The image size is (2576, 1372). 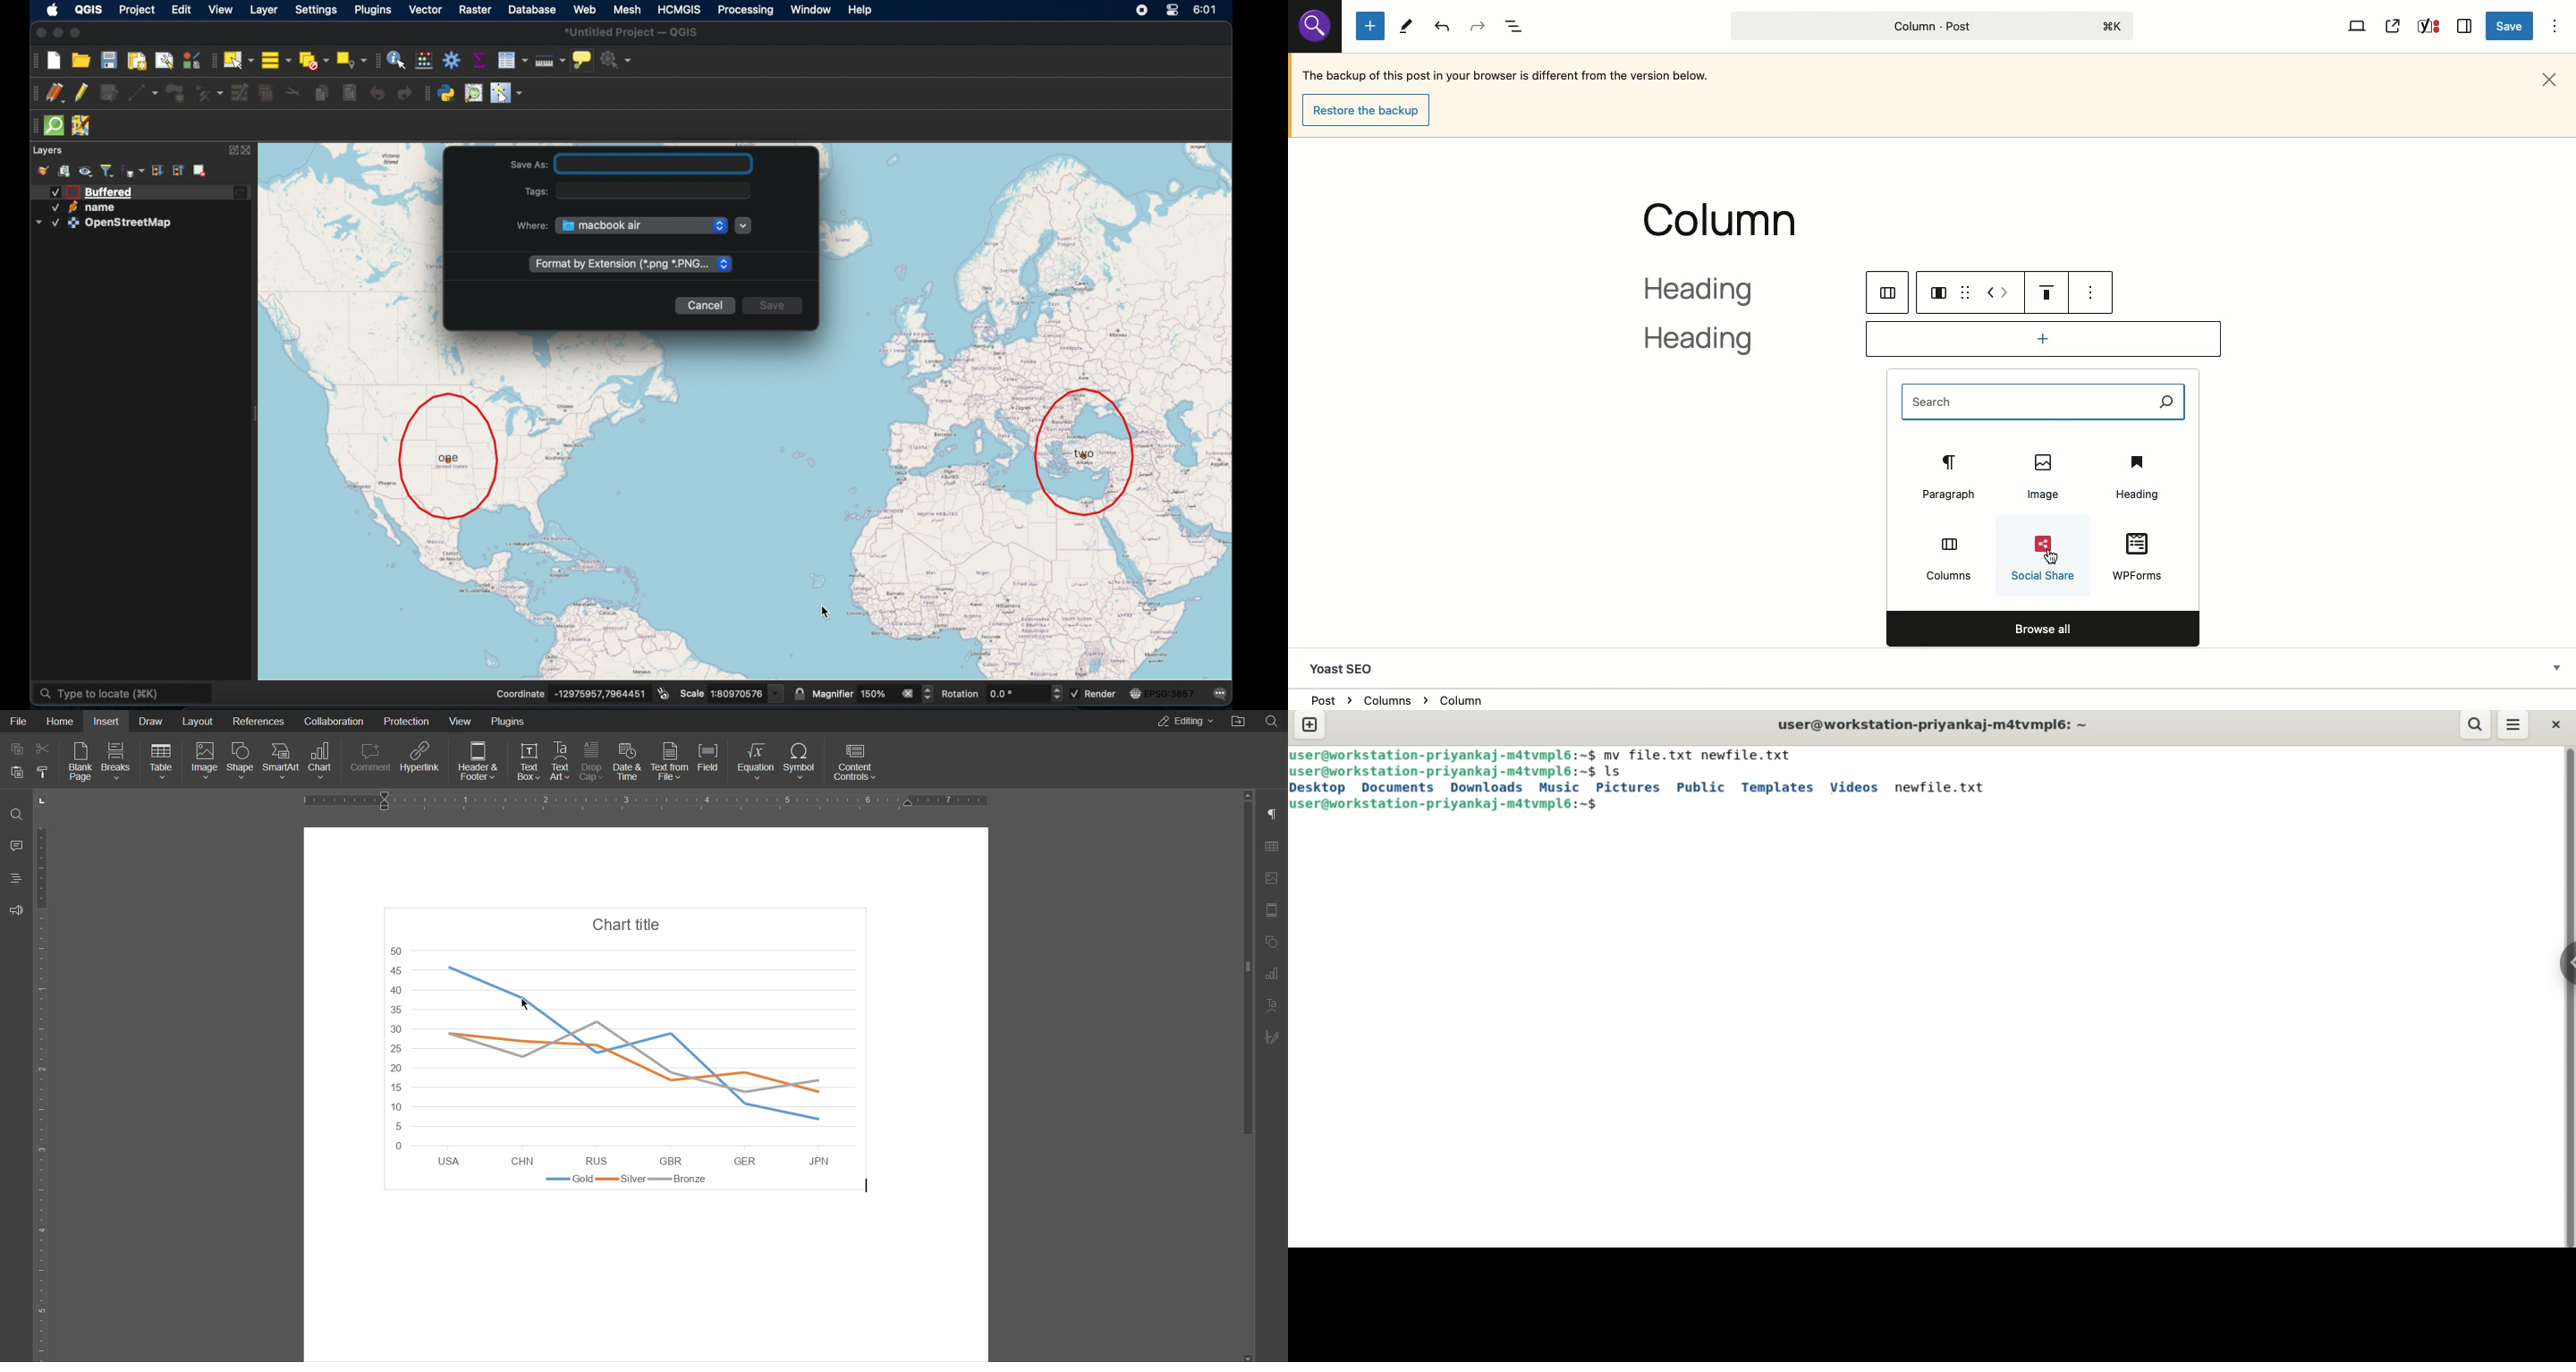 I want to click on Yoast SEO, so click(x=1349, y=669).